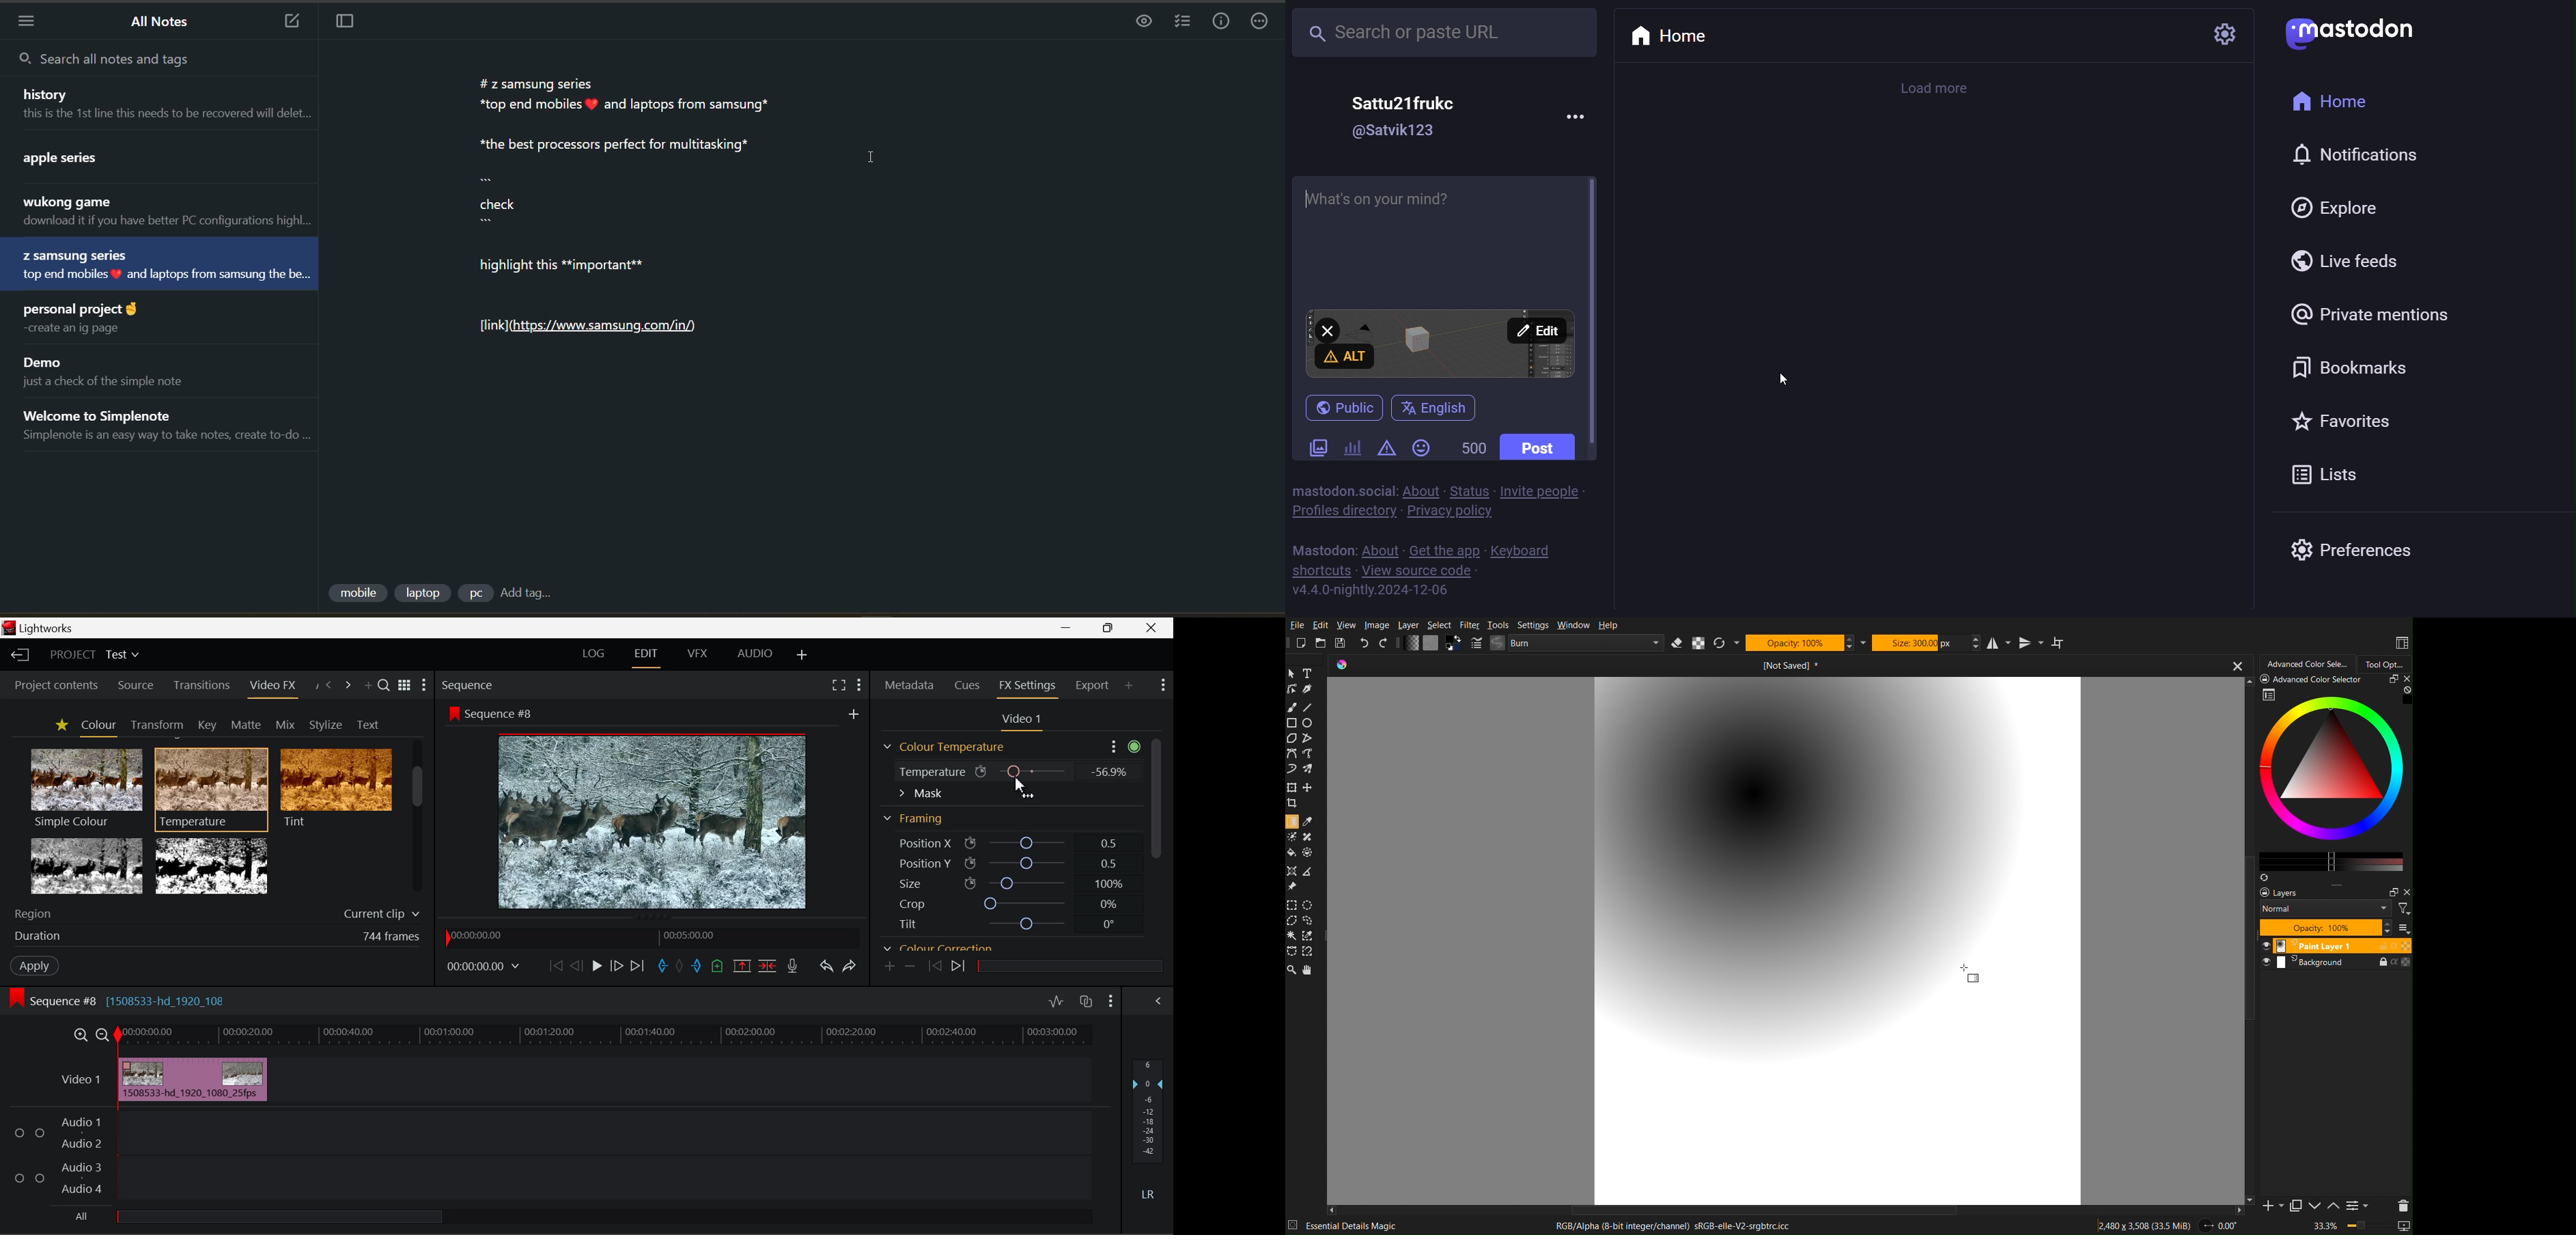 The height and width of the screenshot is (1260, 2576). Describe the element at coordinates (641, 966) in the screenshot. I see `To End` at that location.